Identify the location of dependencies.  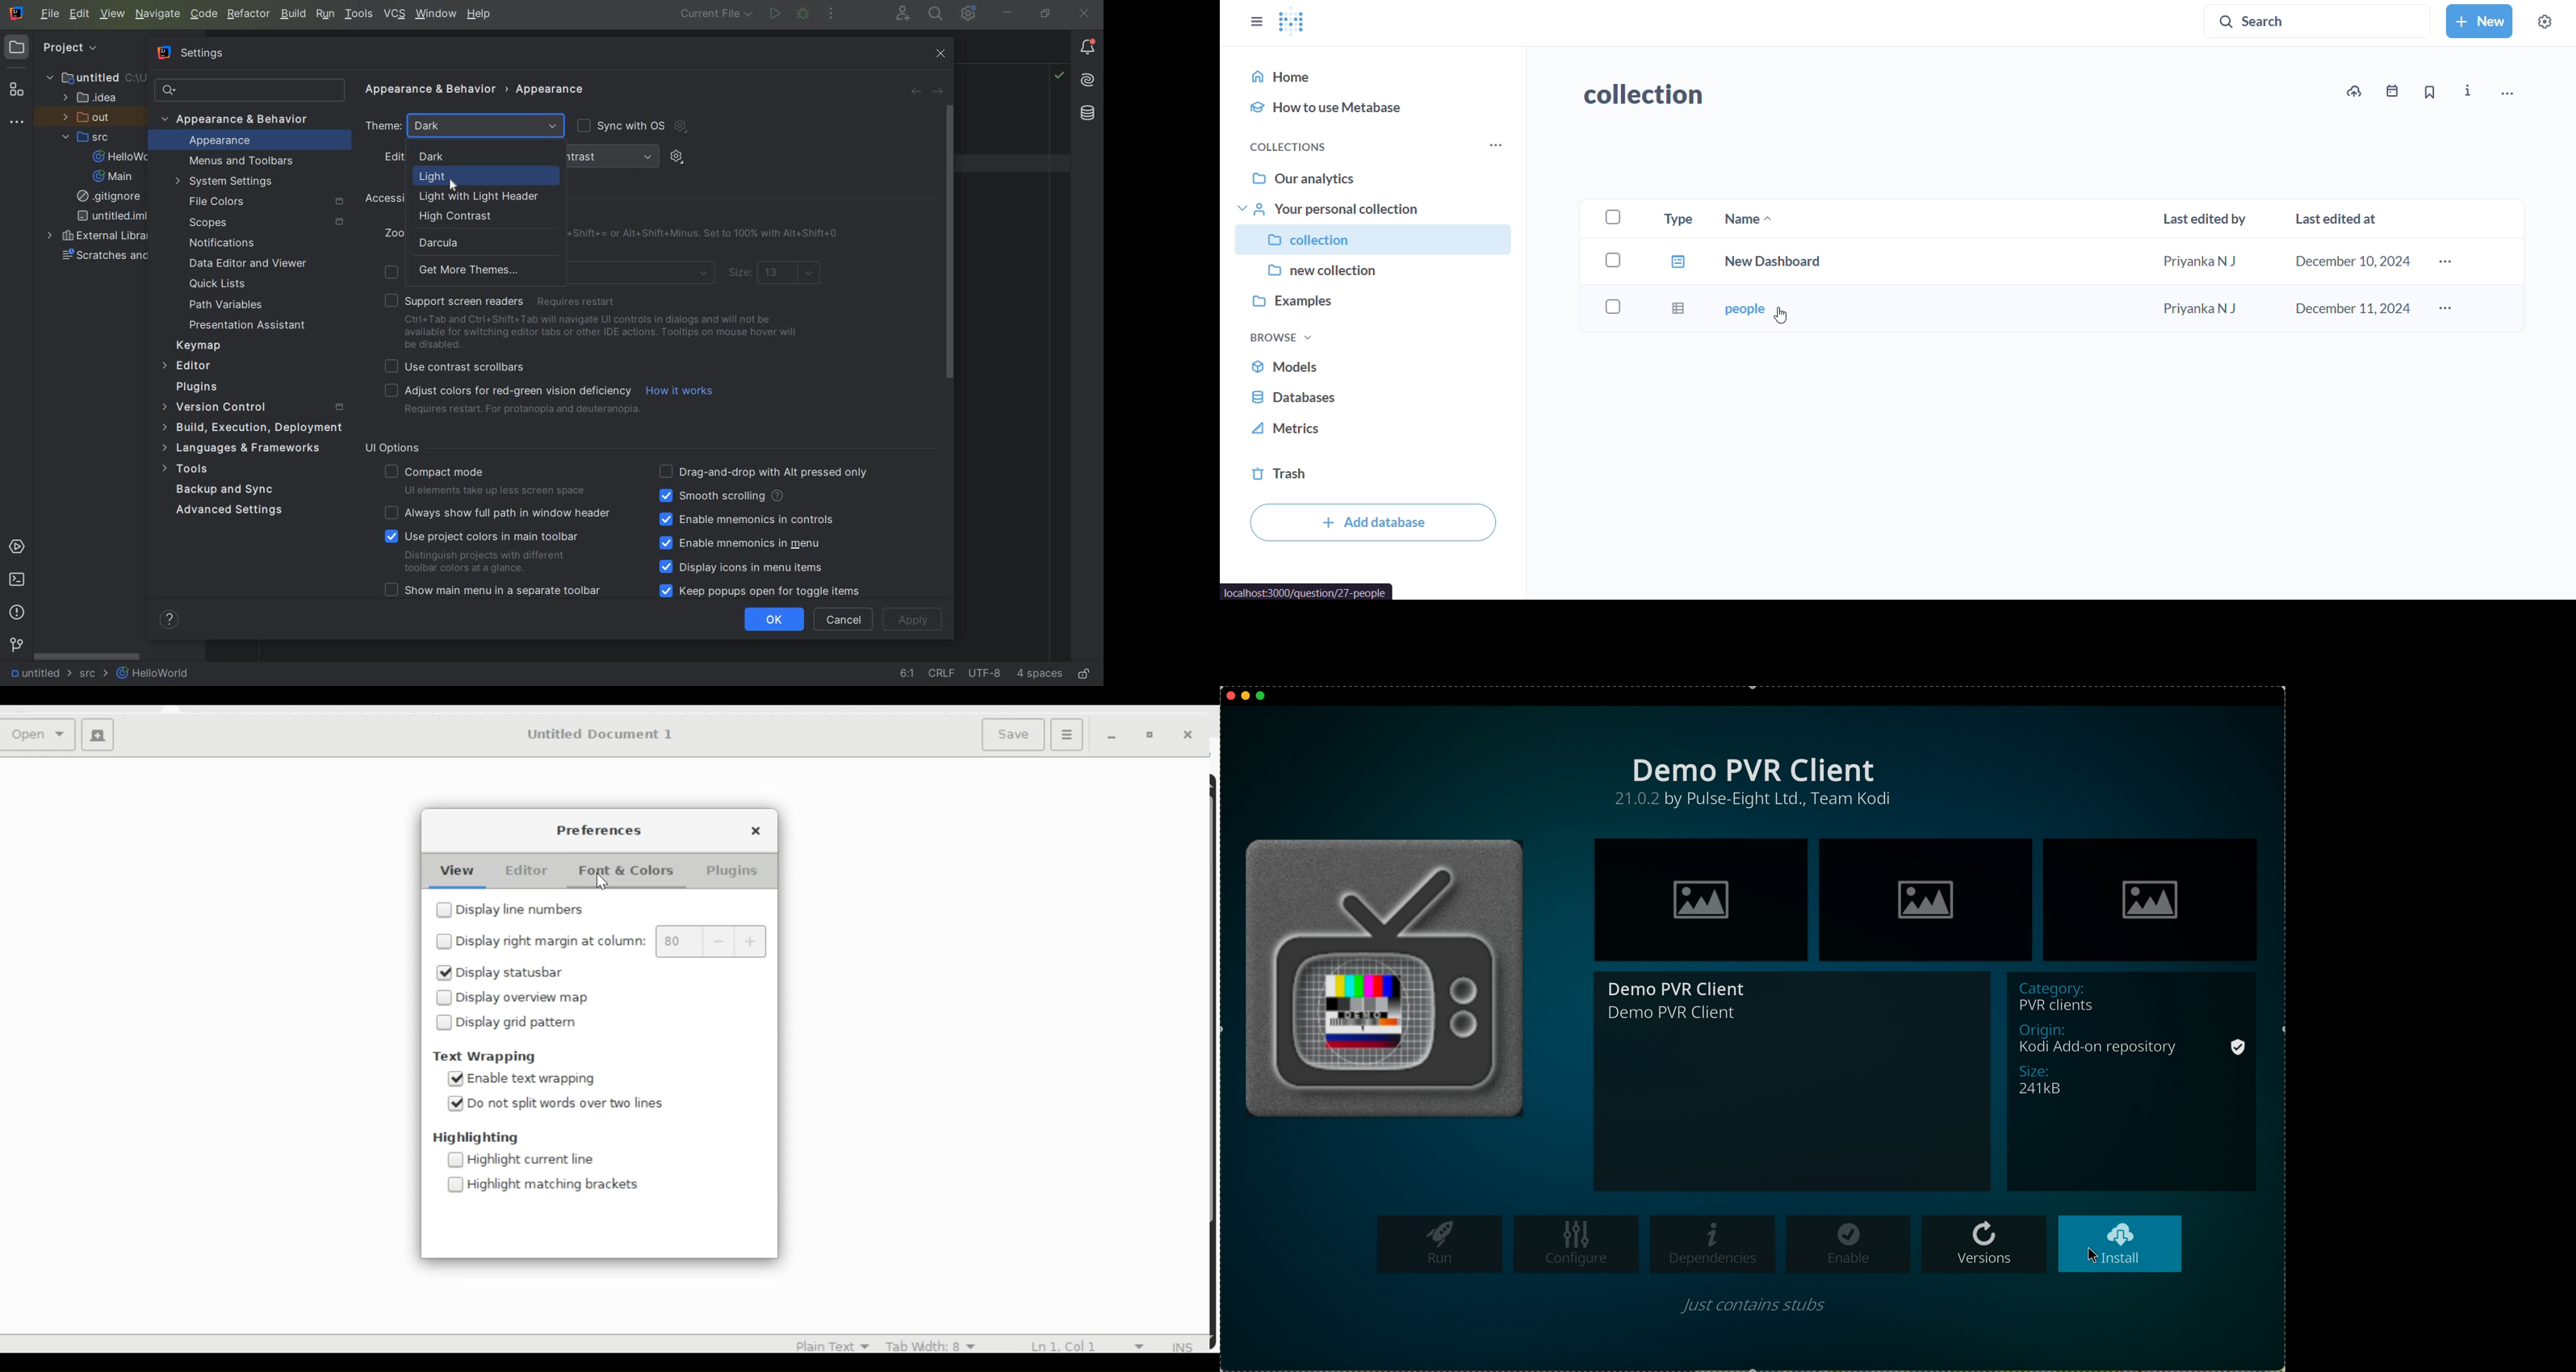
(1714, 1244).